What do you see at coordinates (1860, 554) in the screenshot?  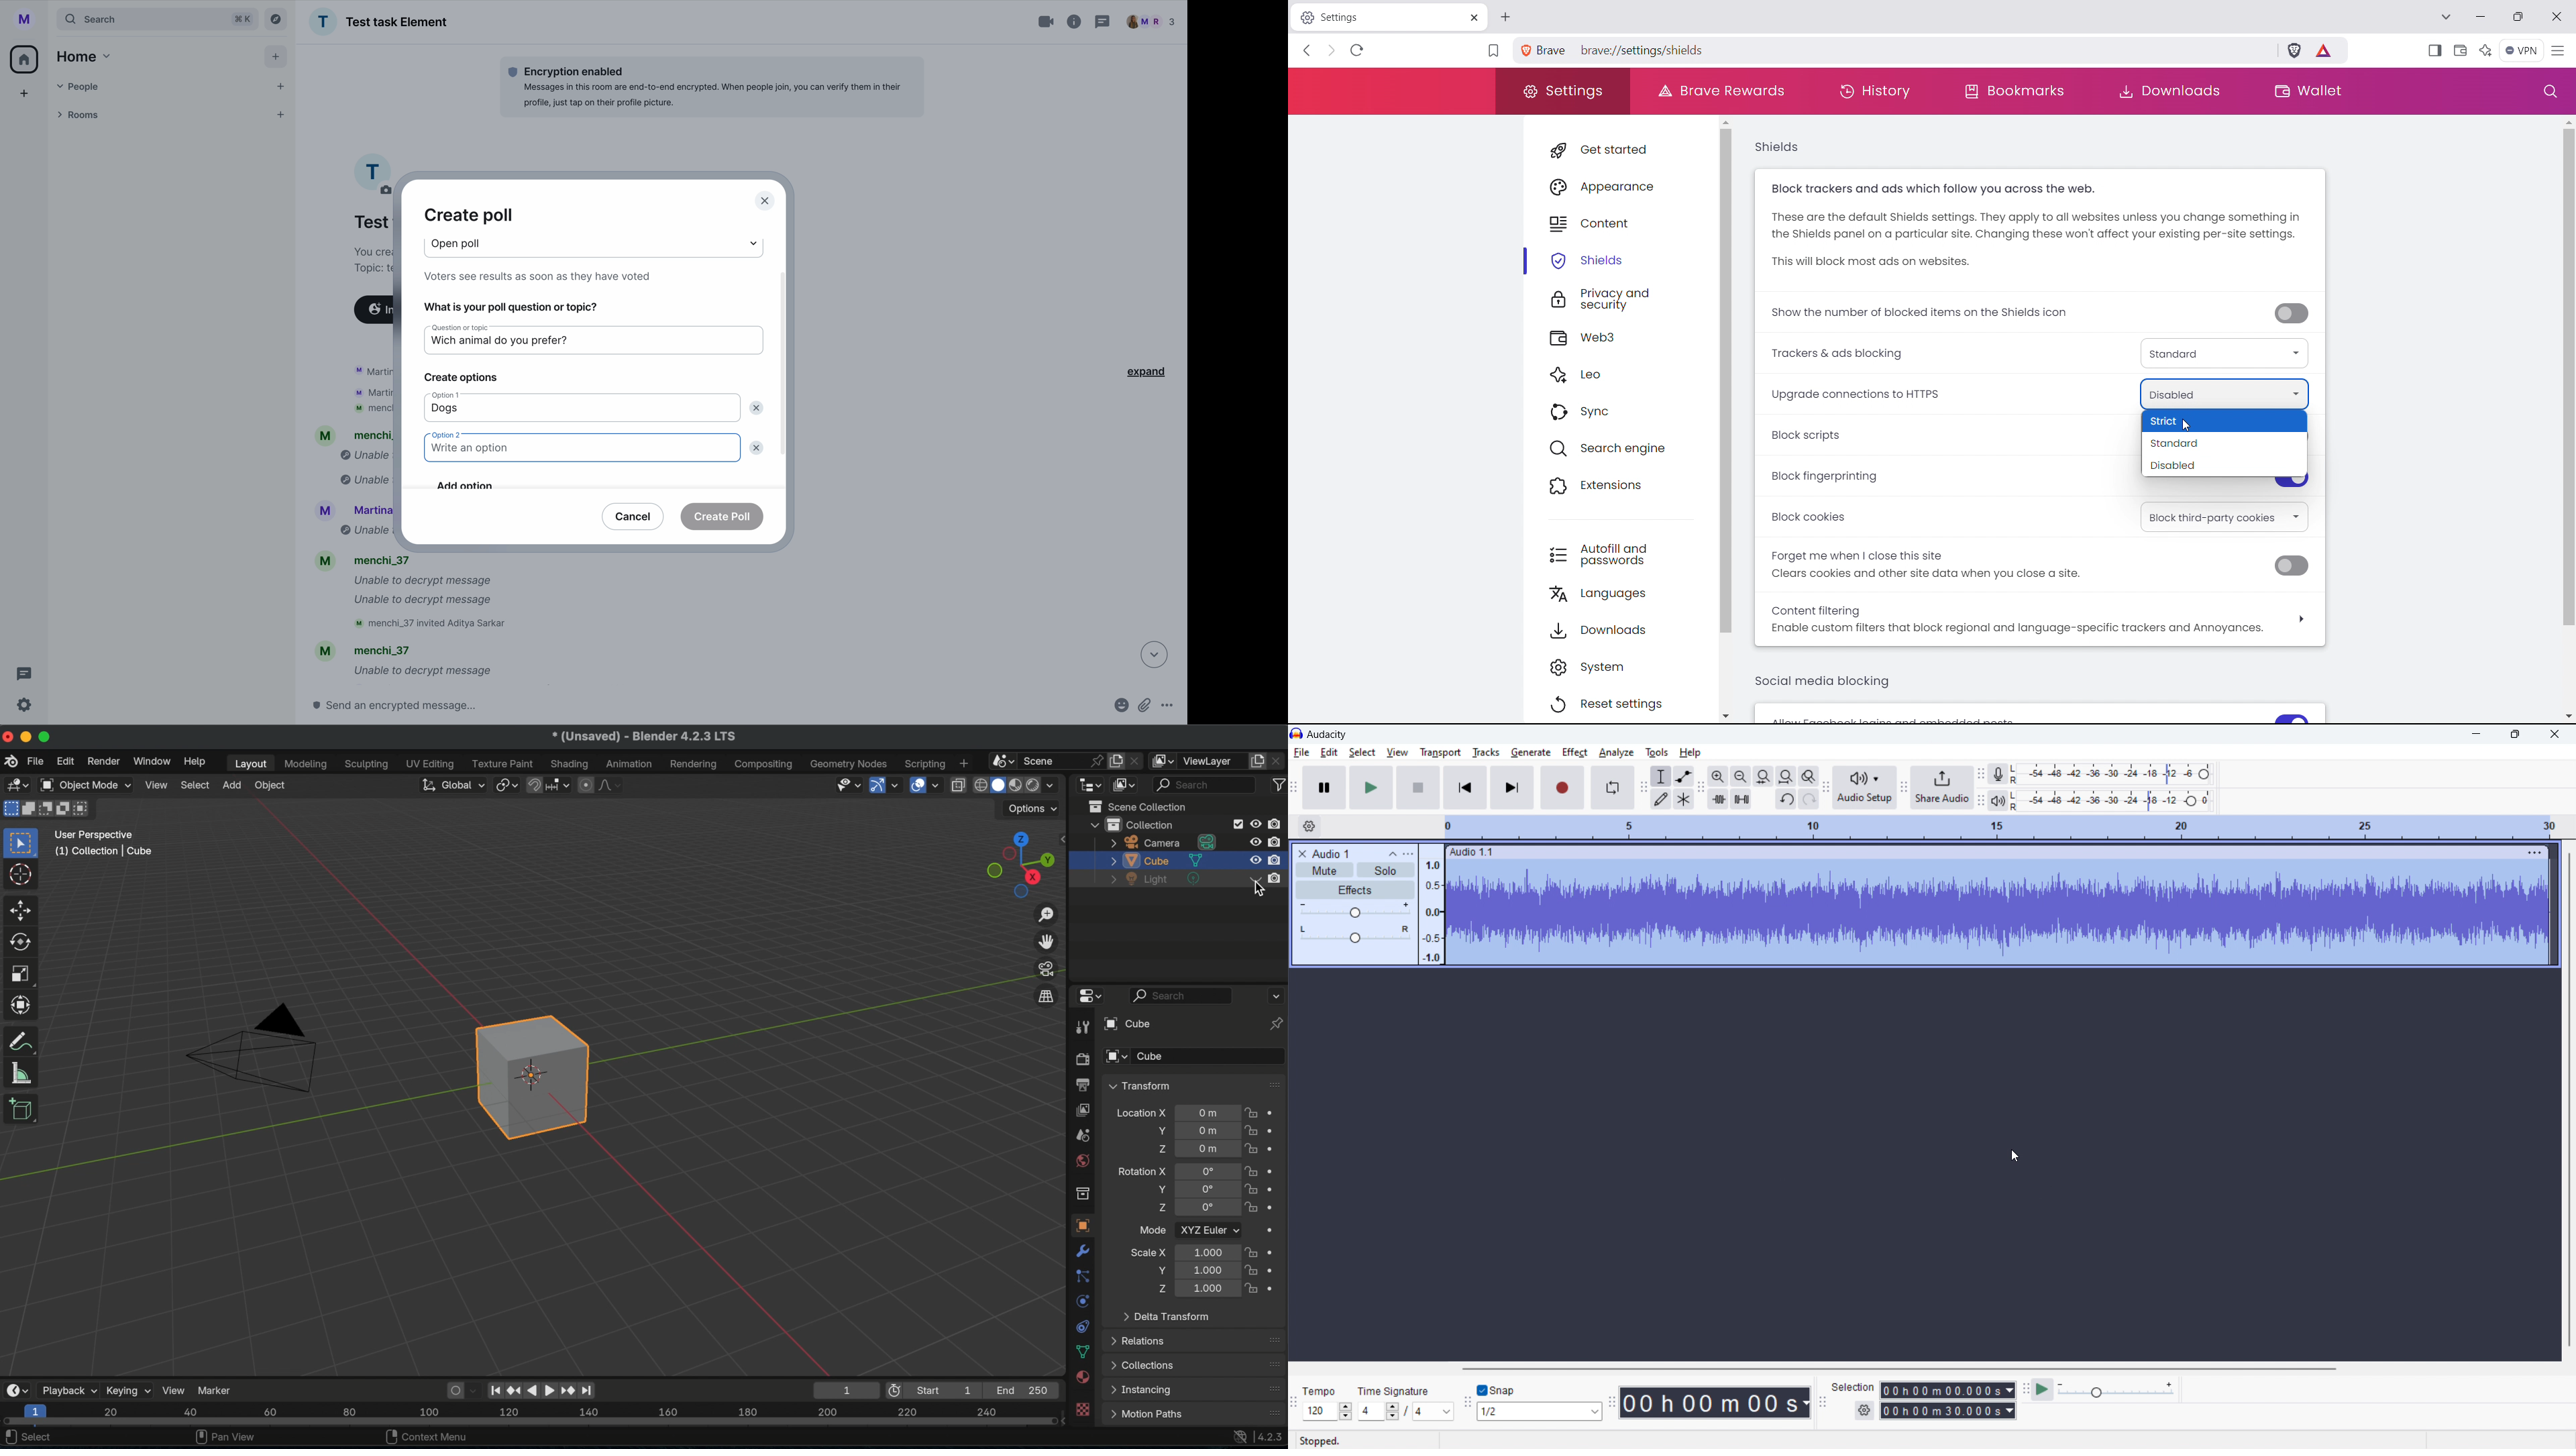 I see `Forget me when | close this site` at bounding box center [1860, 554].